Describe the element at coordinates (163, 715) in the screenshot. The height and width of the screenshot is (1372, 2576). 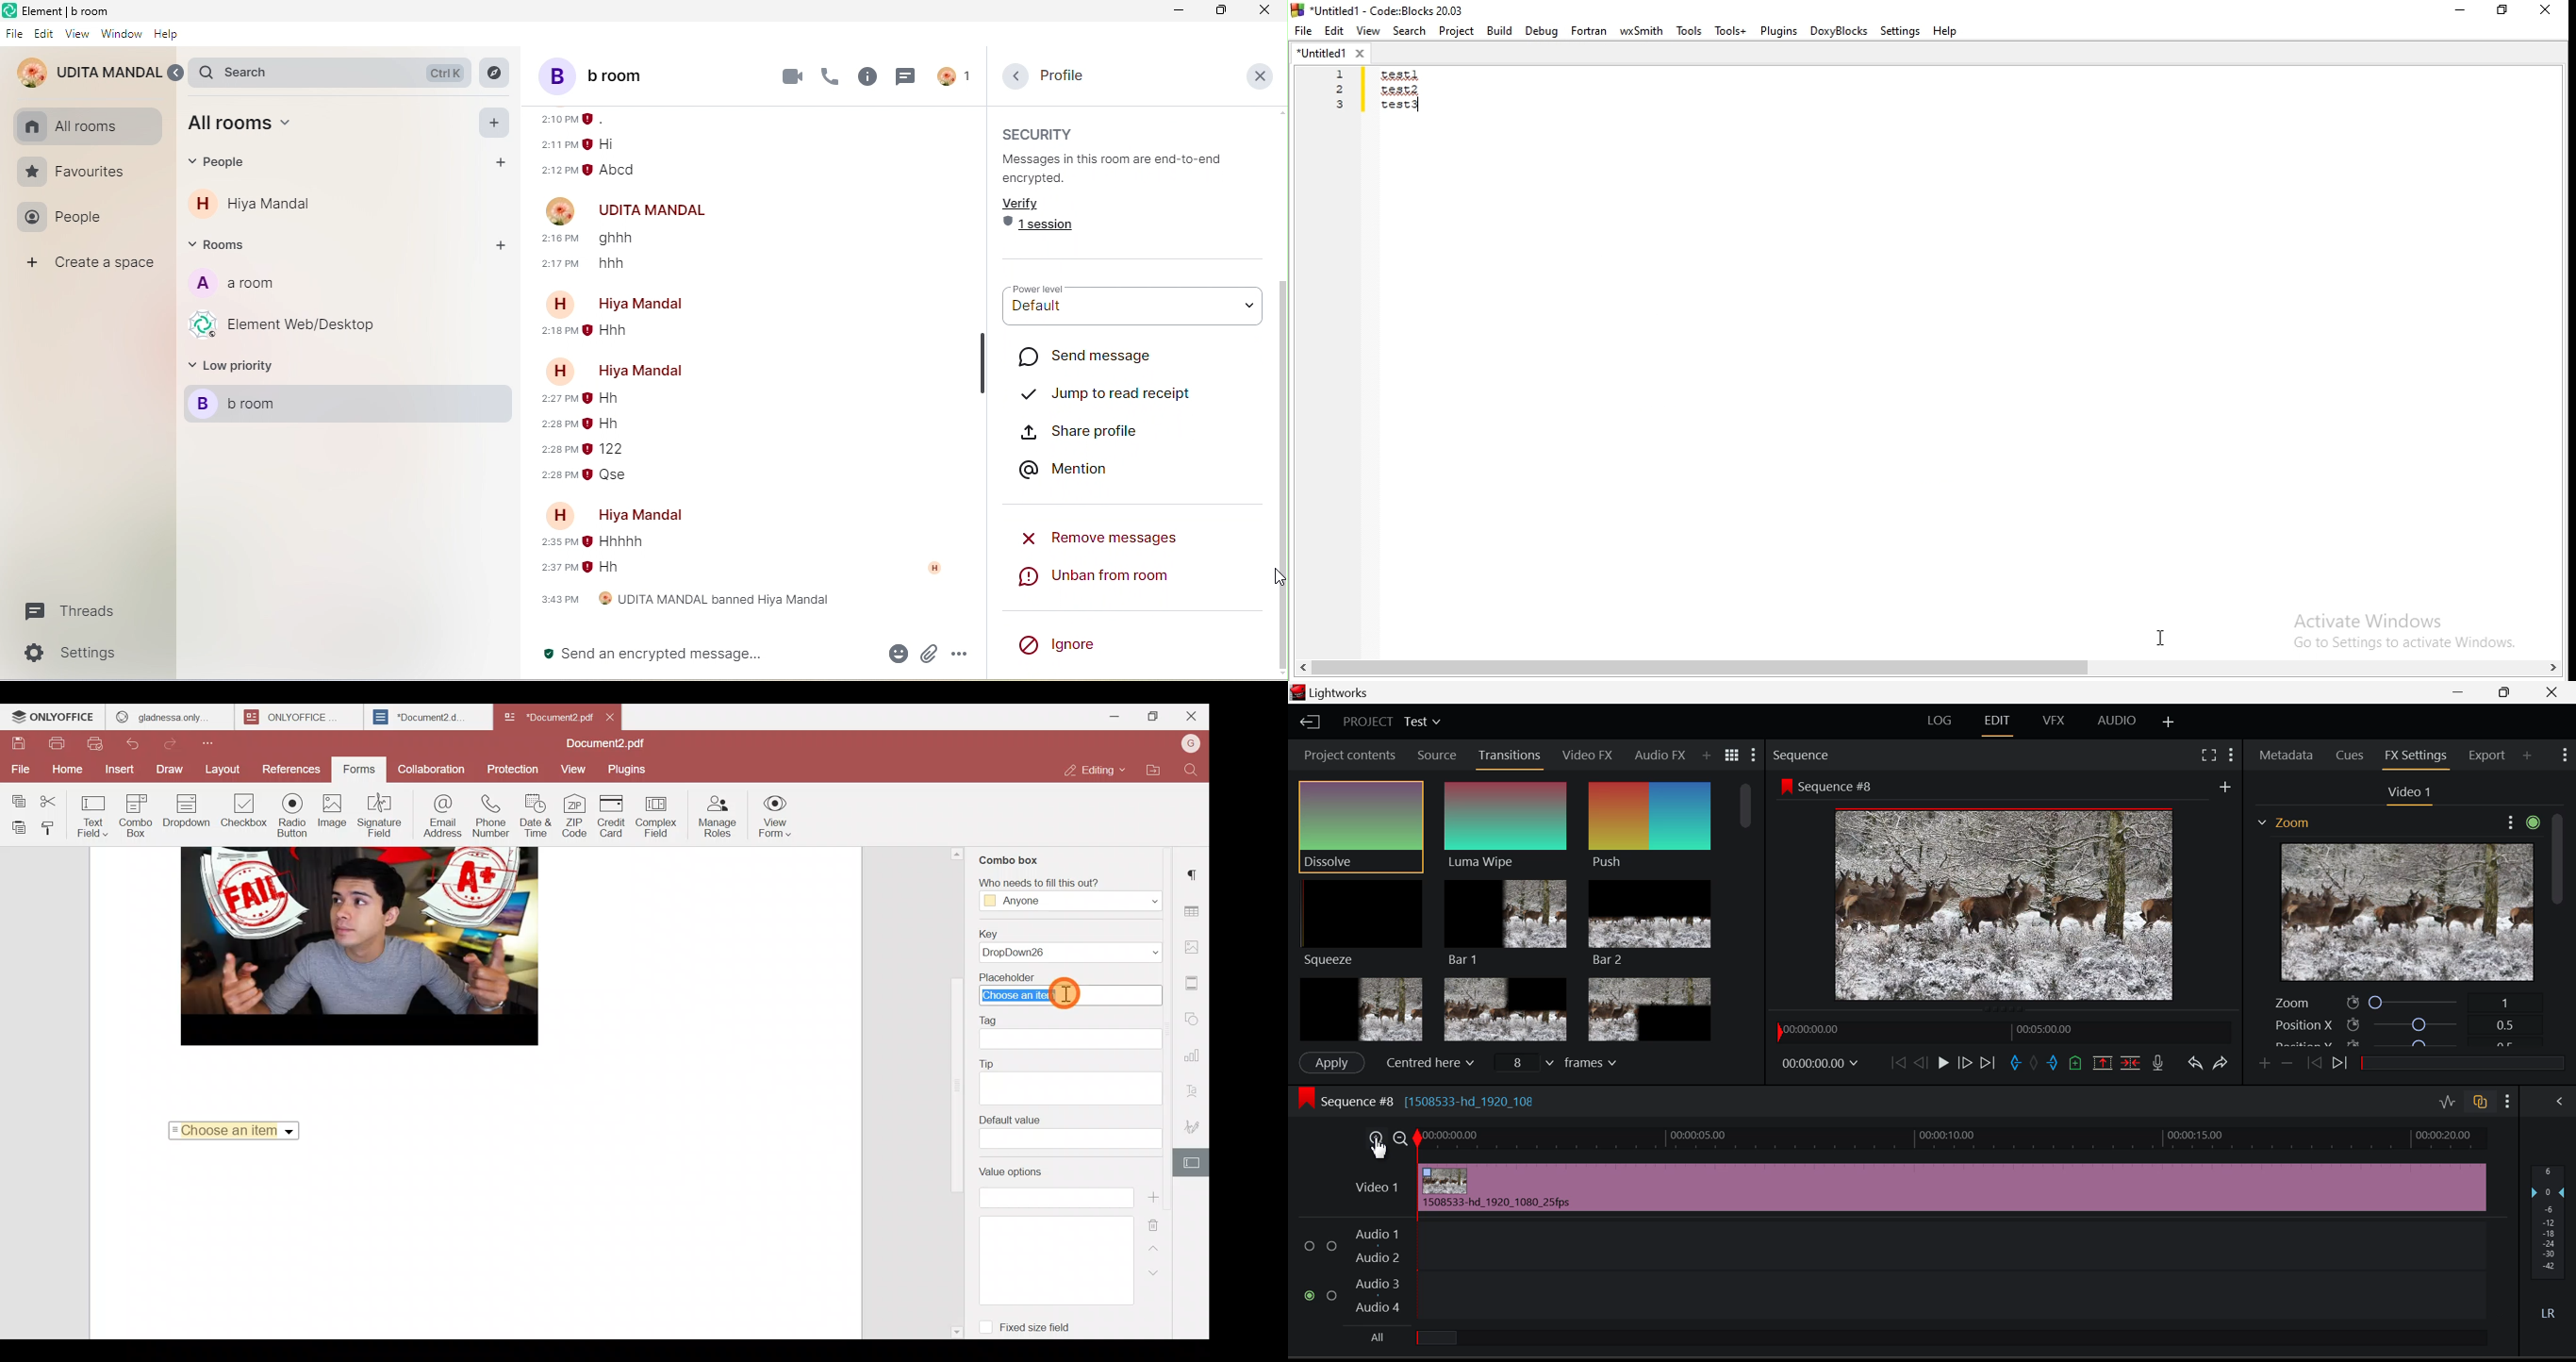
I see `gladnessa only.` at that location.